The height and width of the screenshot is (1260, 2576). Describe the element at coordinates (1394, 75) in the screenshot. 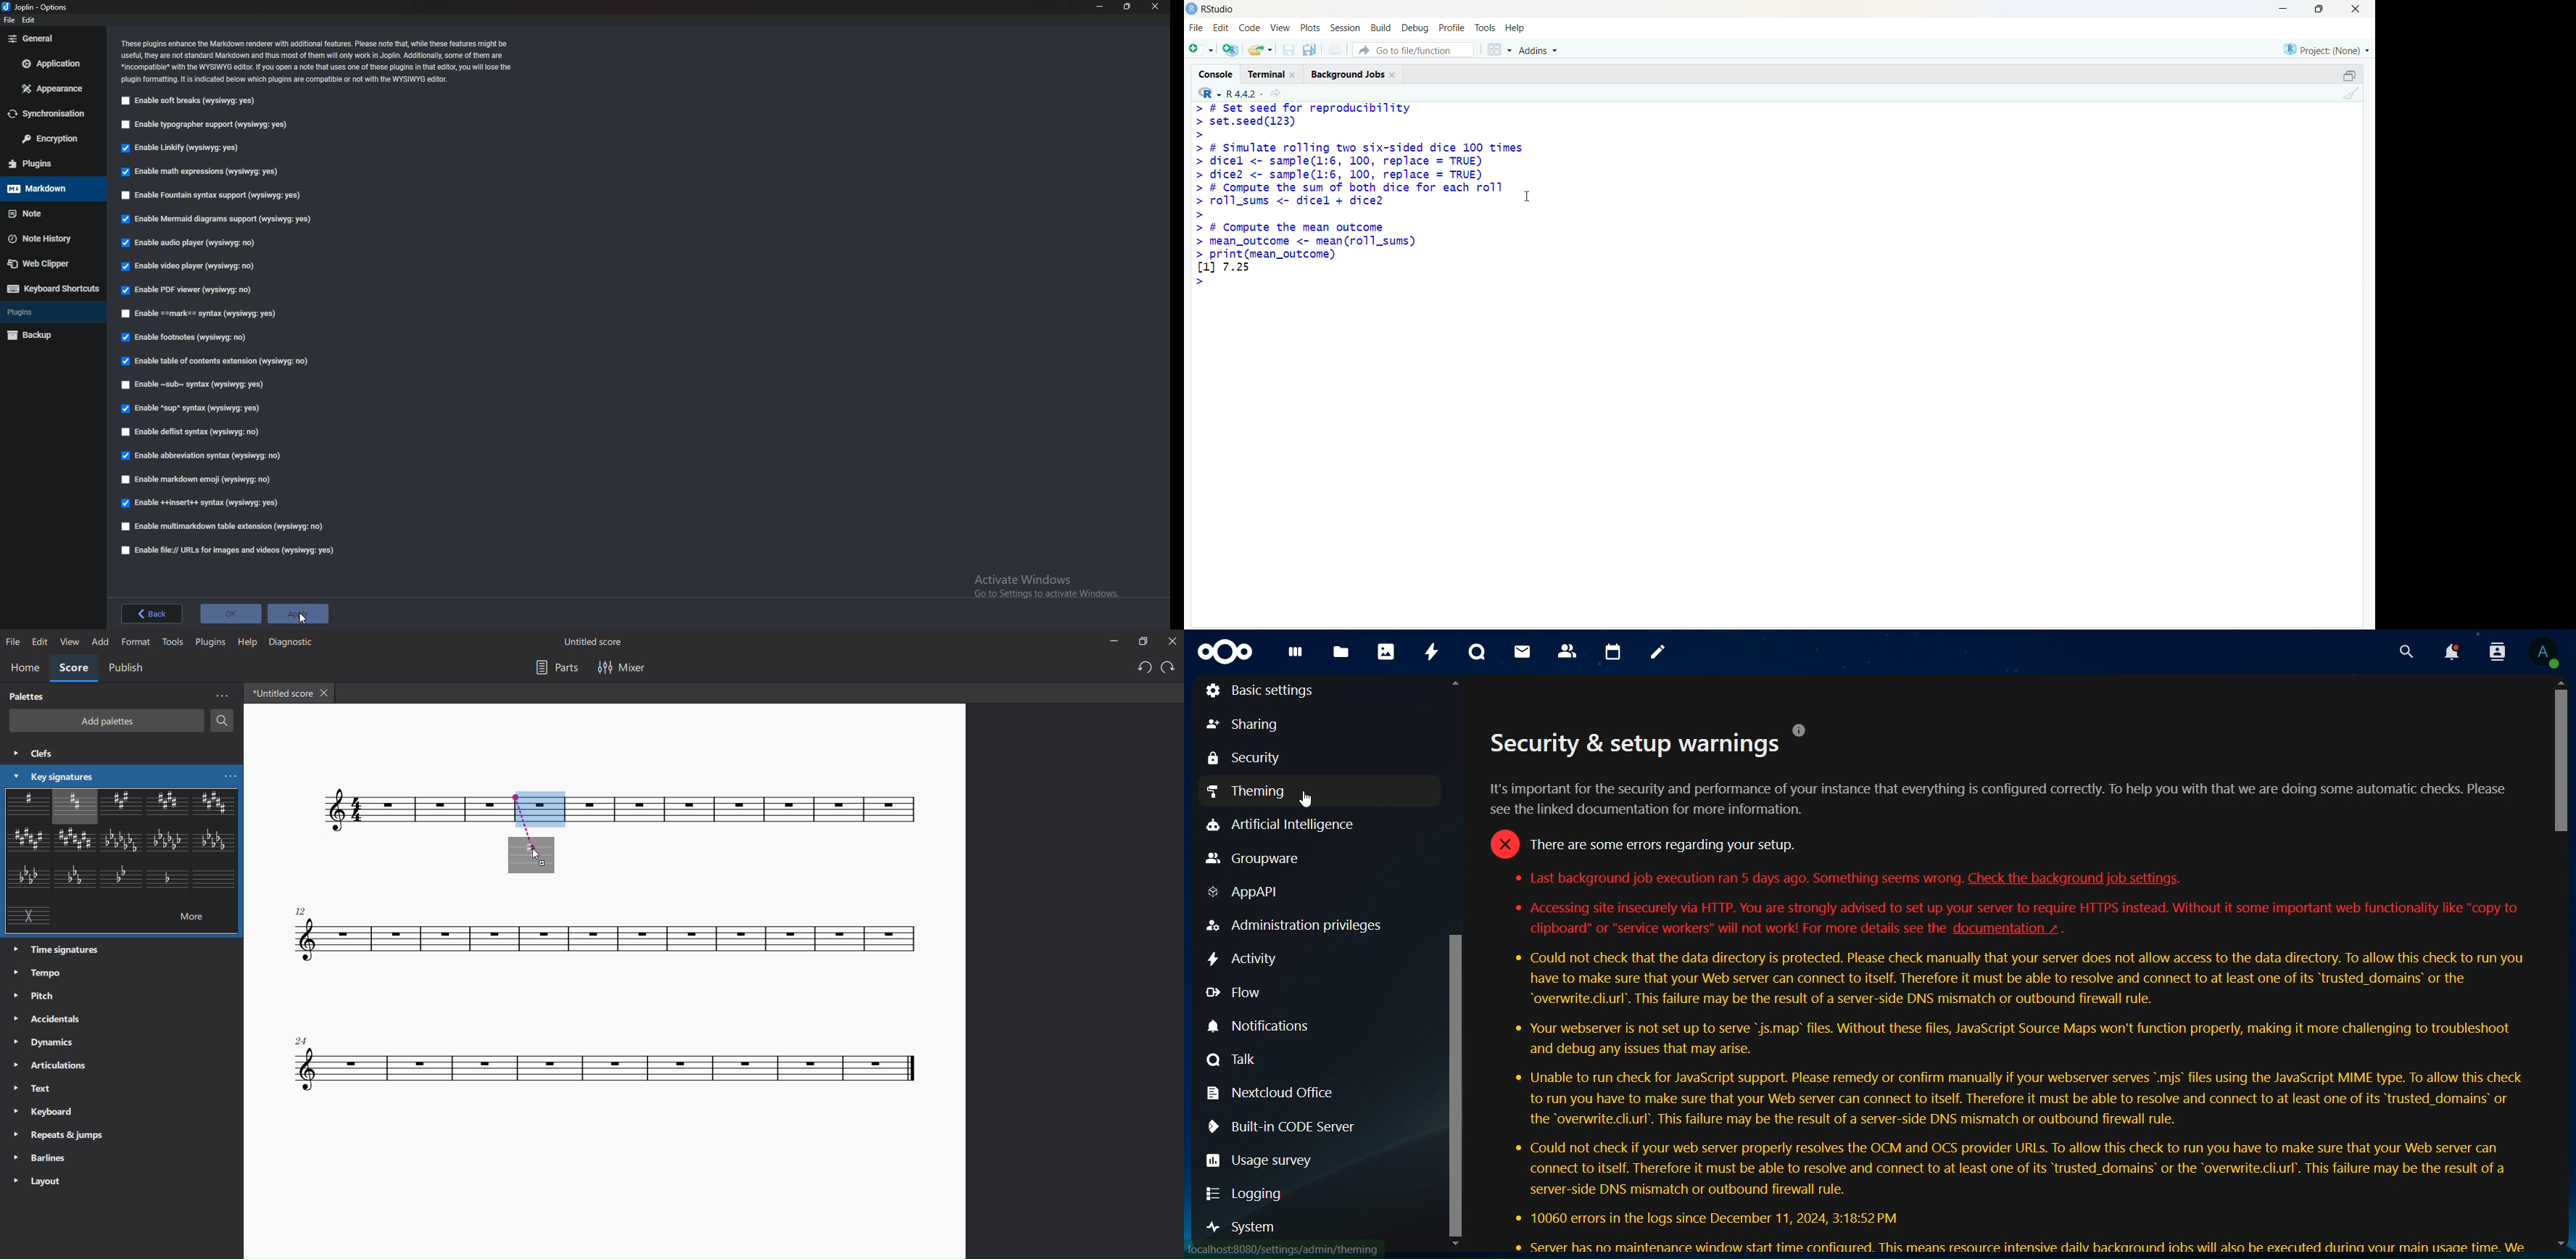

I see `close` at that location.